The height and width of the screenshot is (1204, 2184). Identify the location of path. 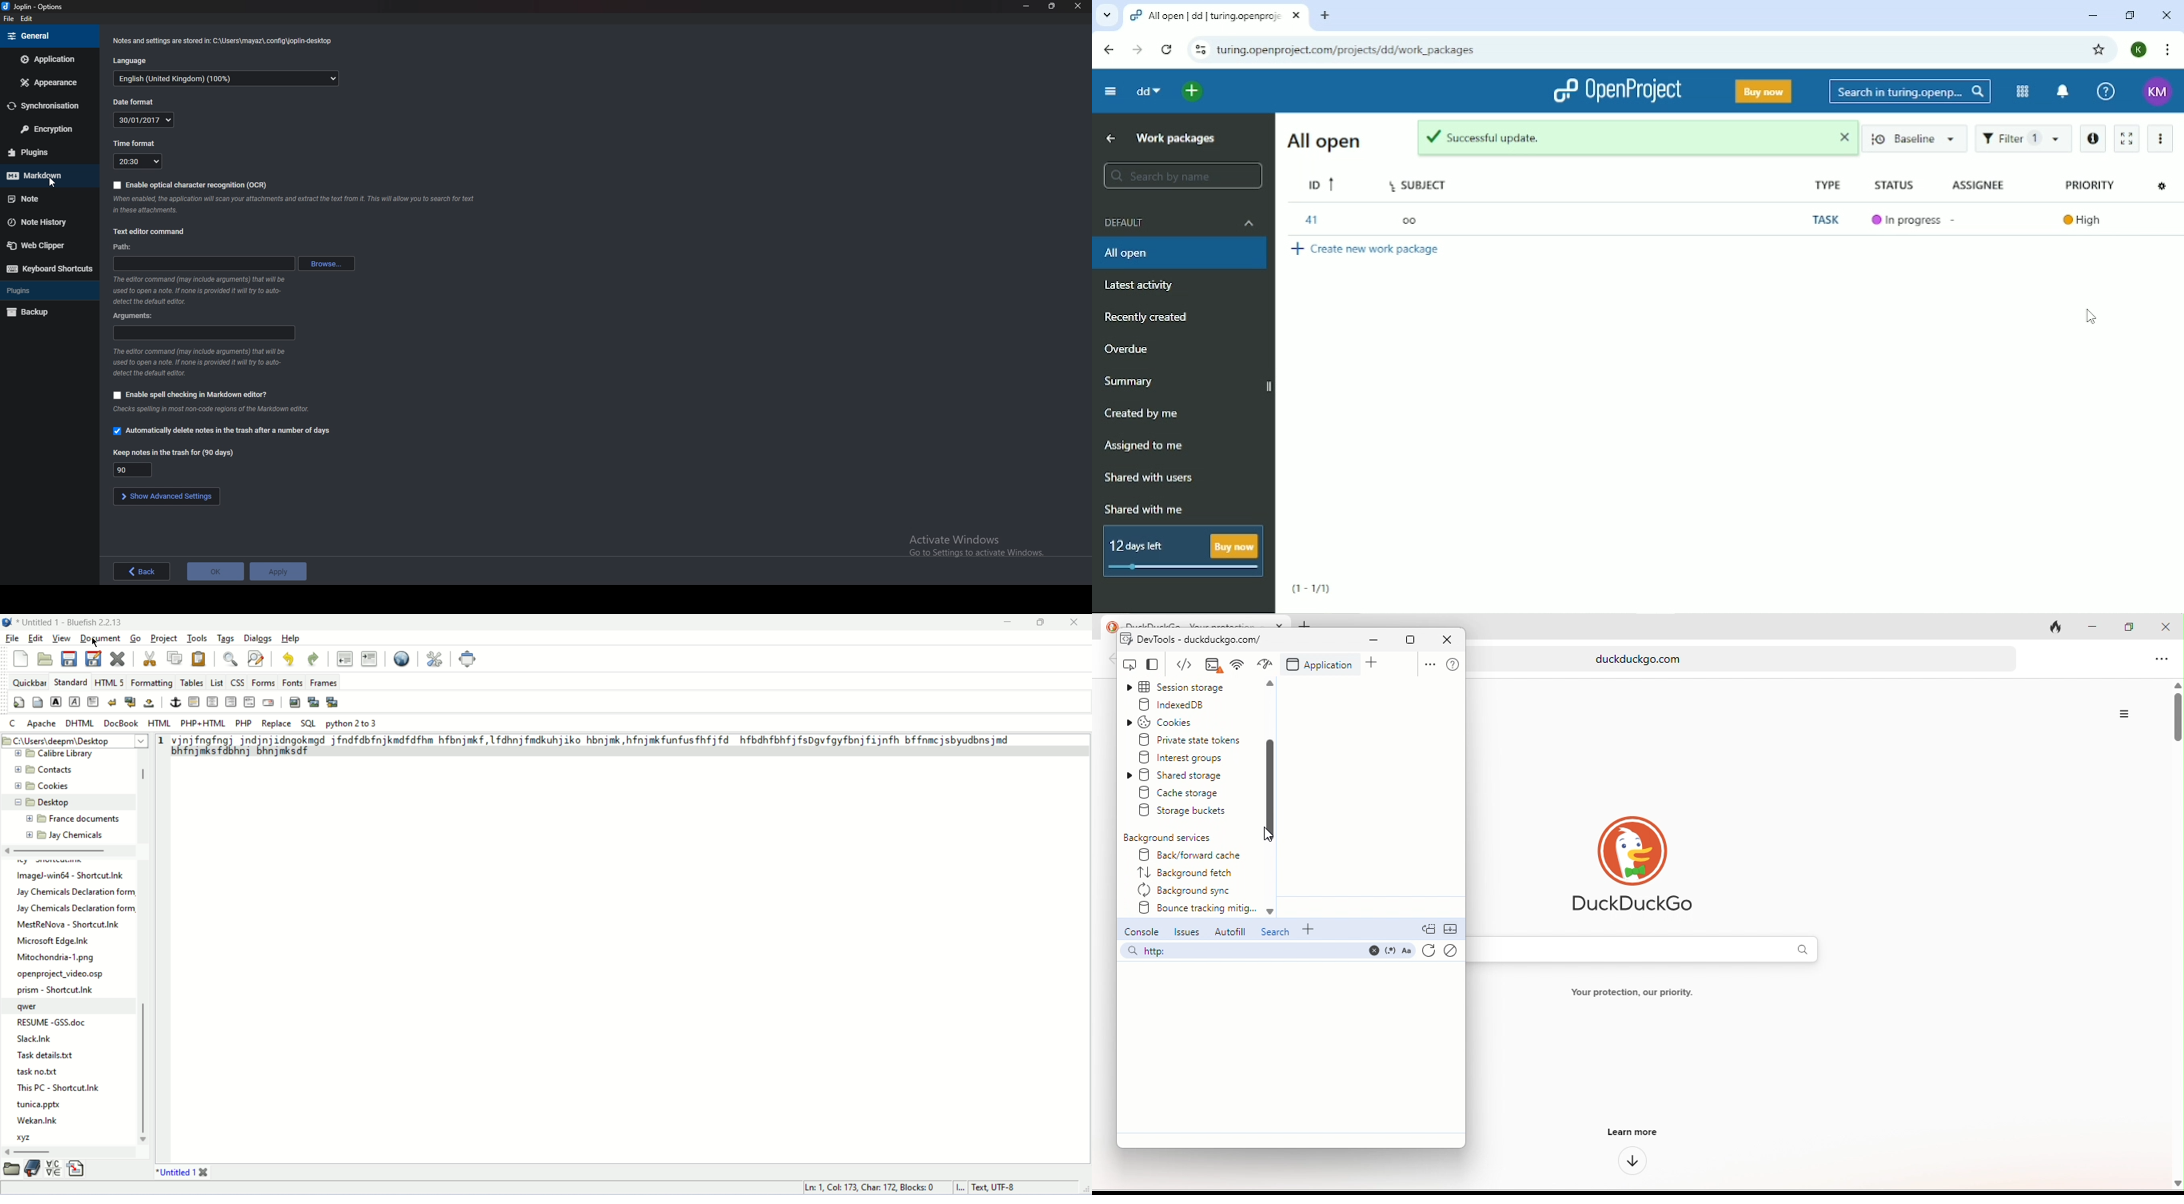
(202, 264).